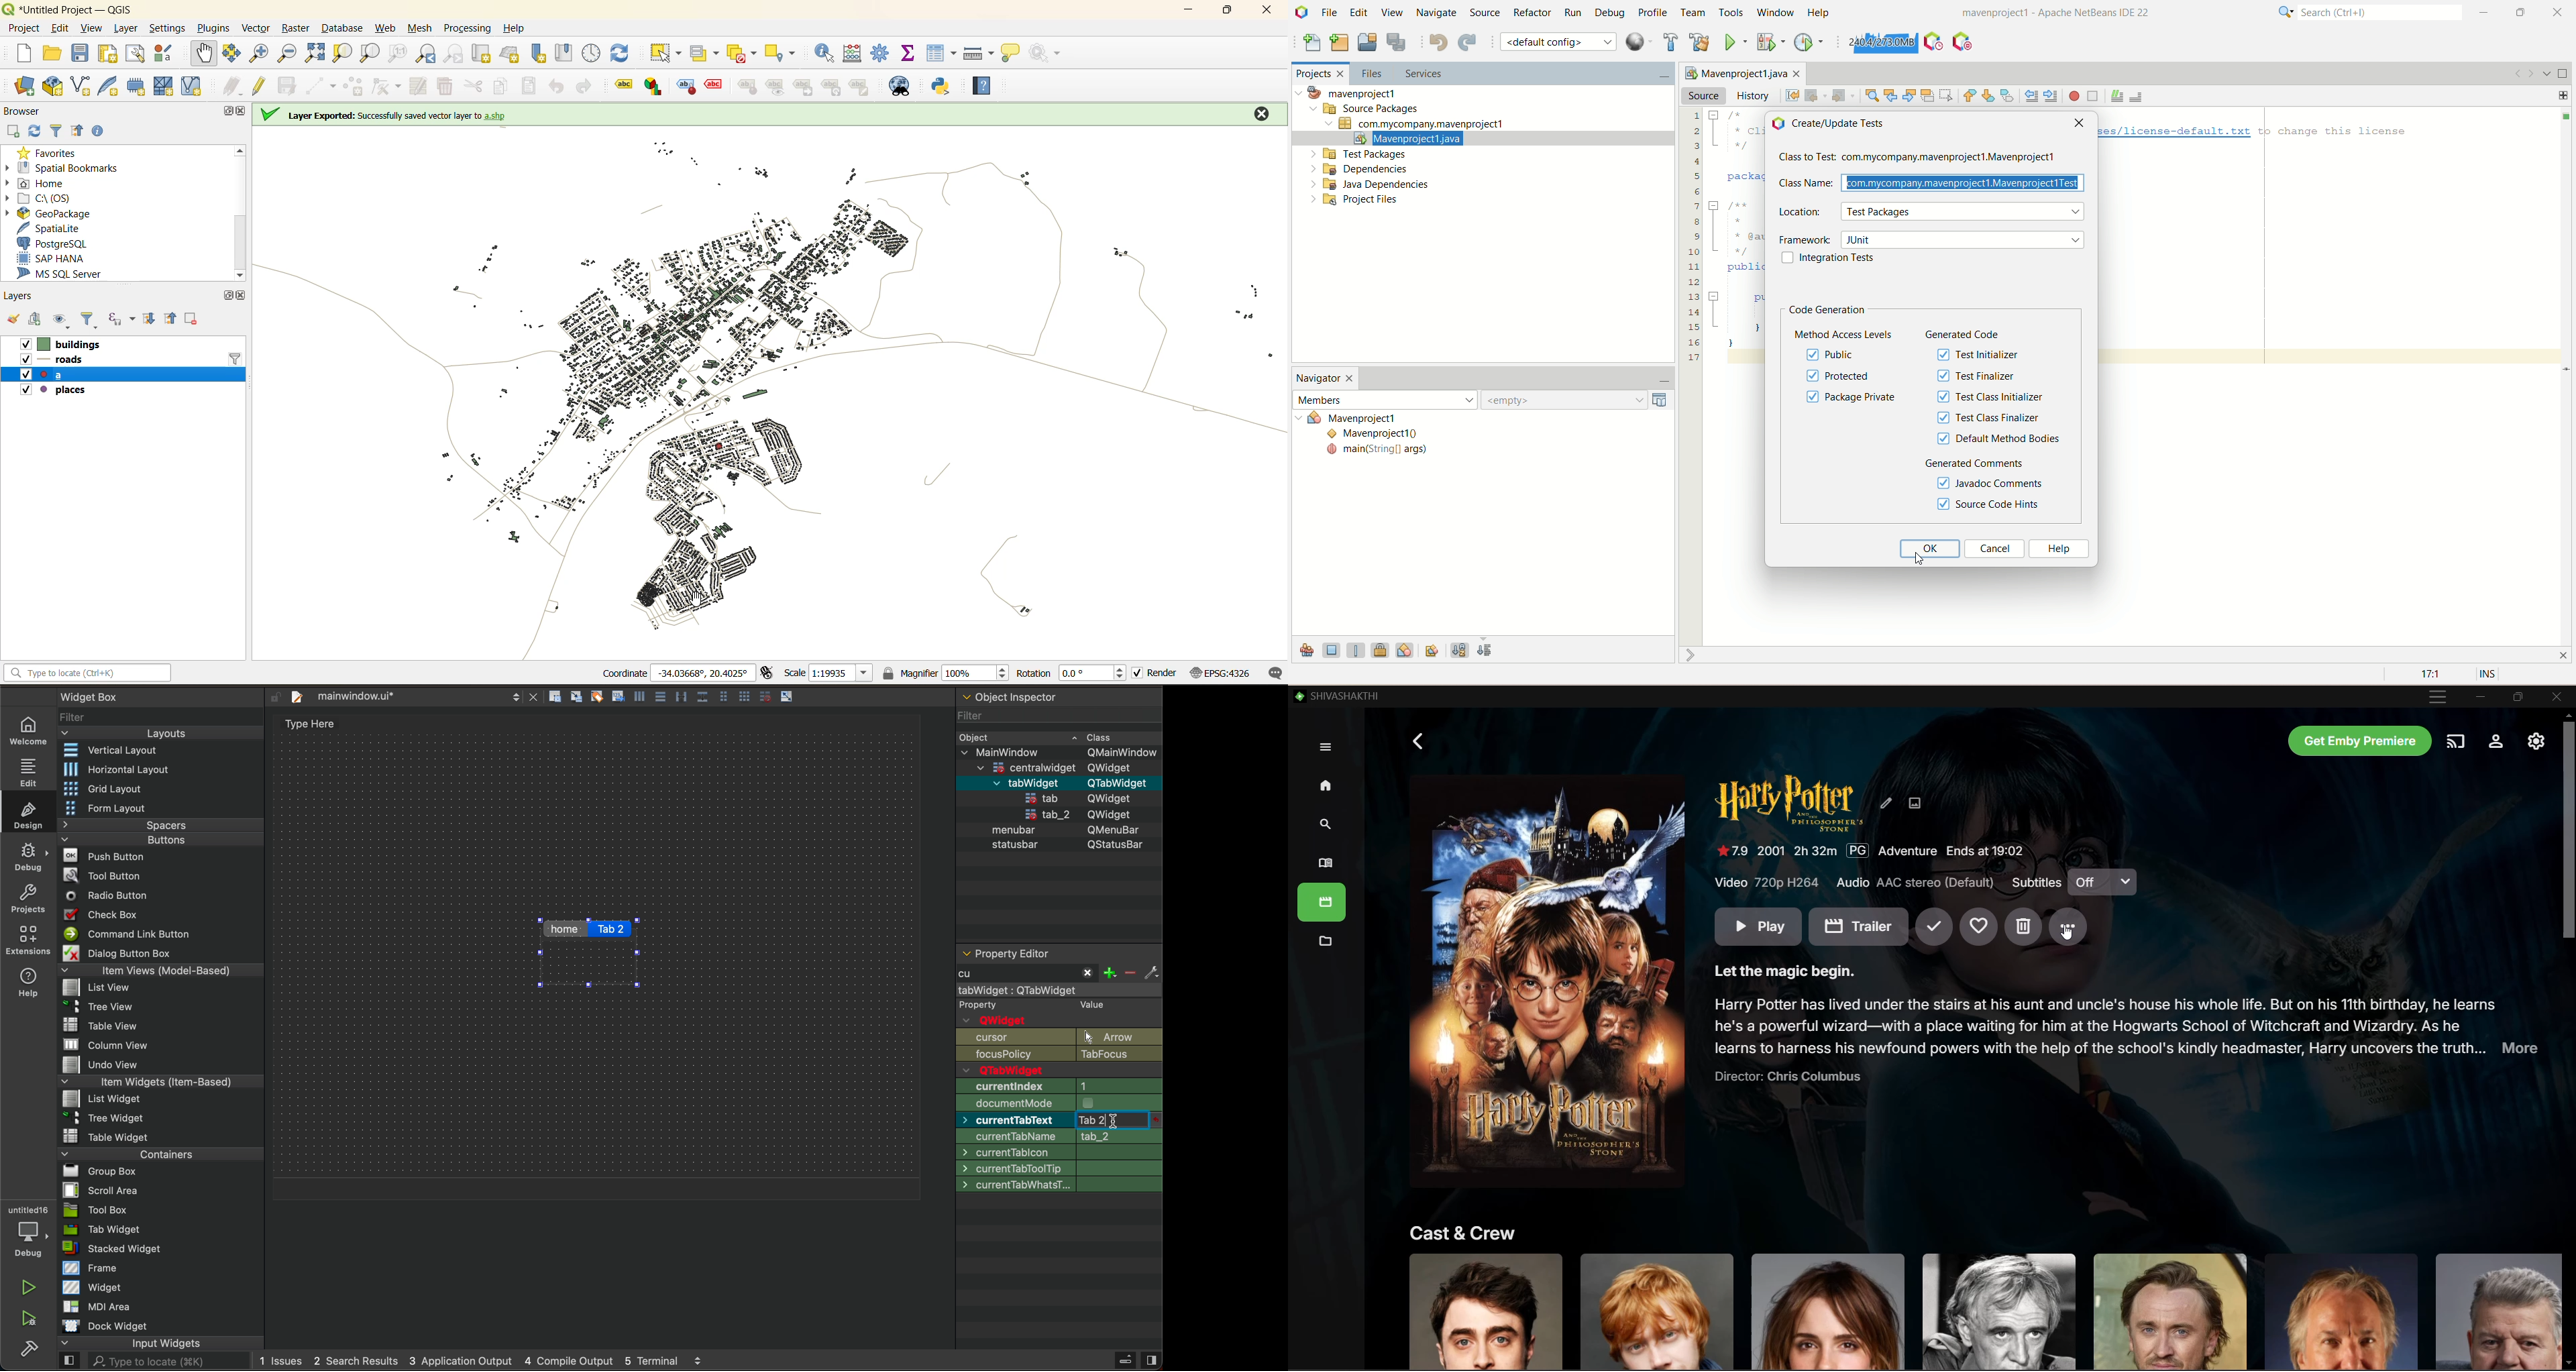 The width and height of the screenshot is (2576, 1372). Describe the element at coordinates (244, 113) in the screenshot. I see `close` at that location.